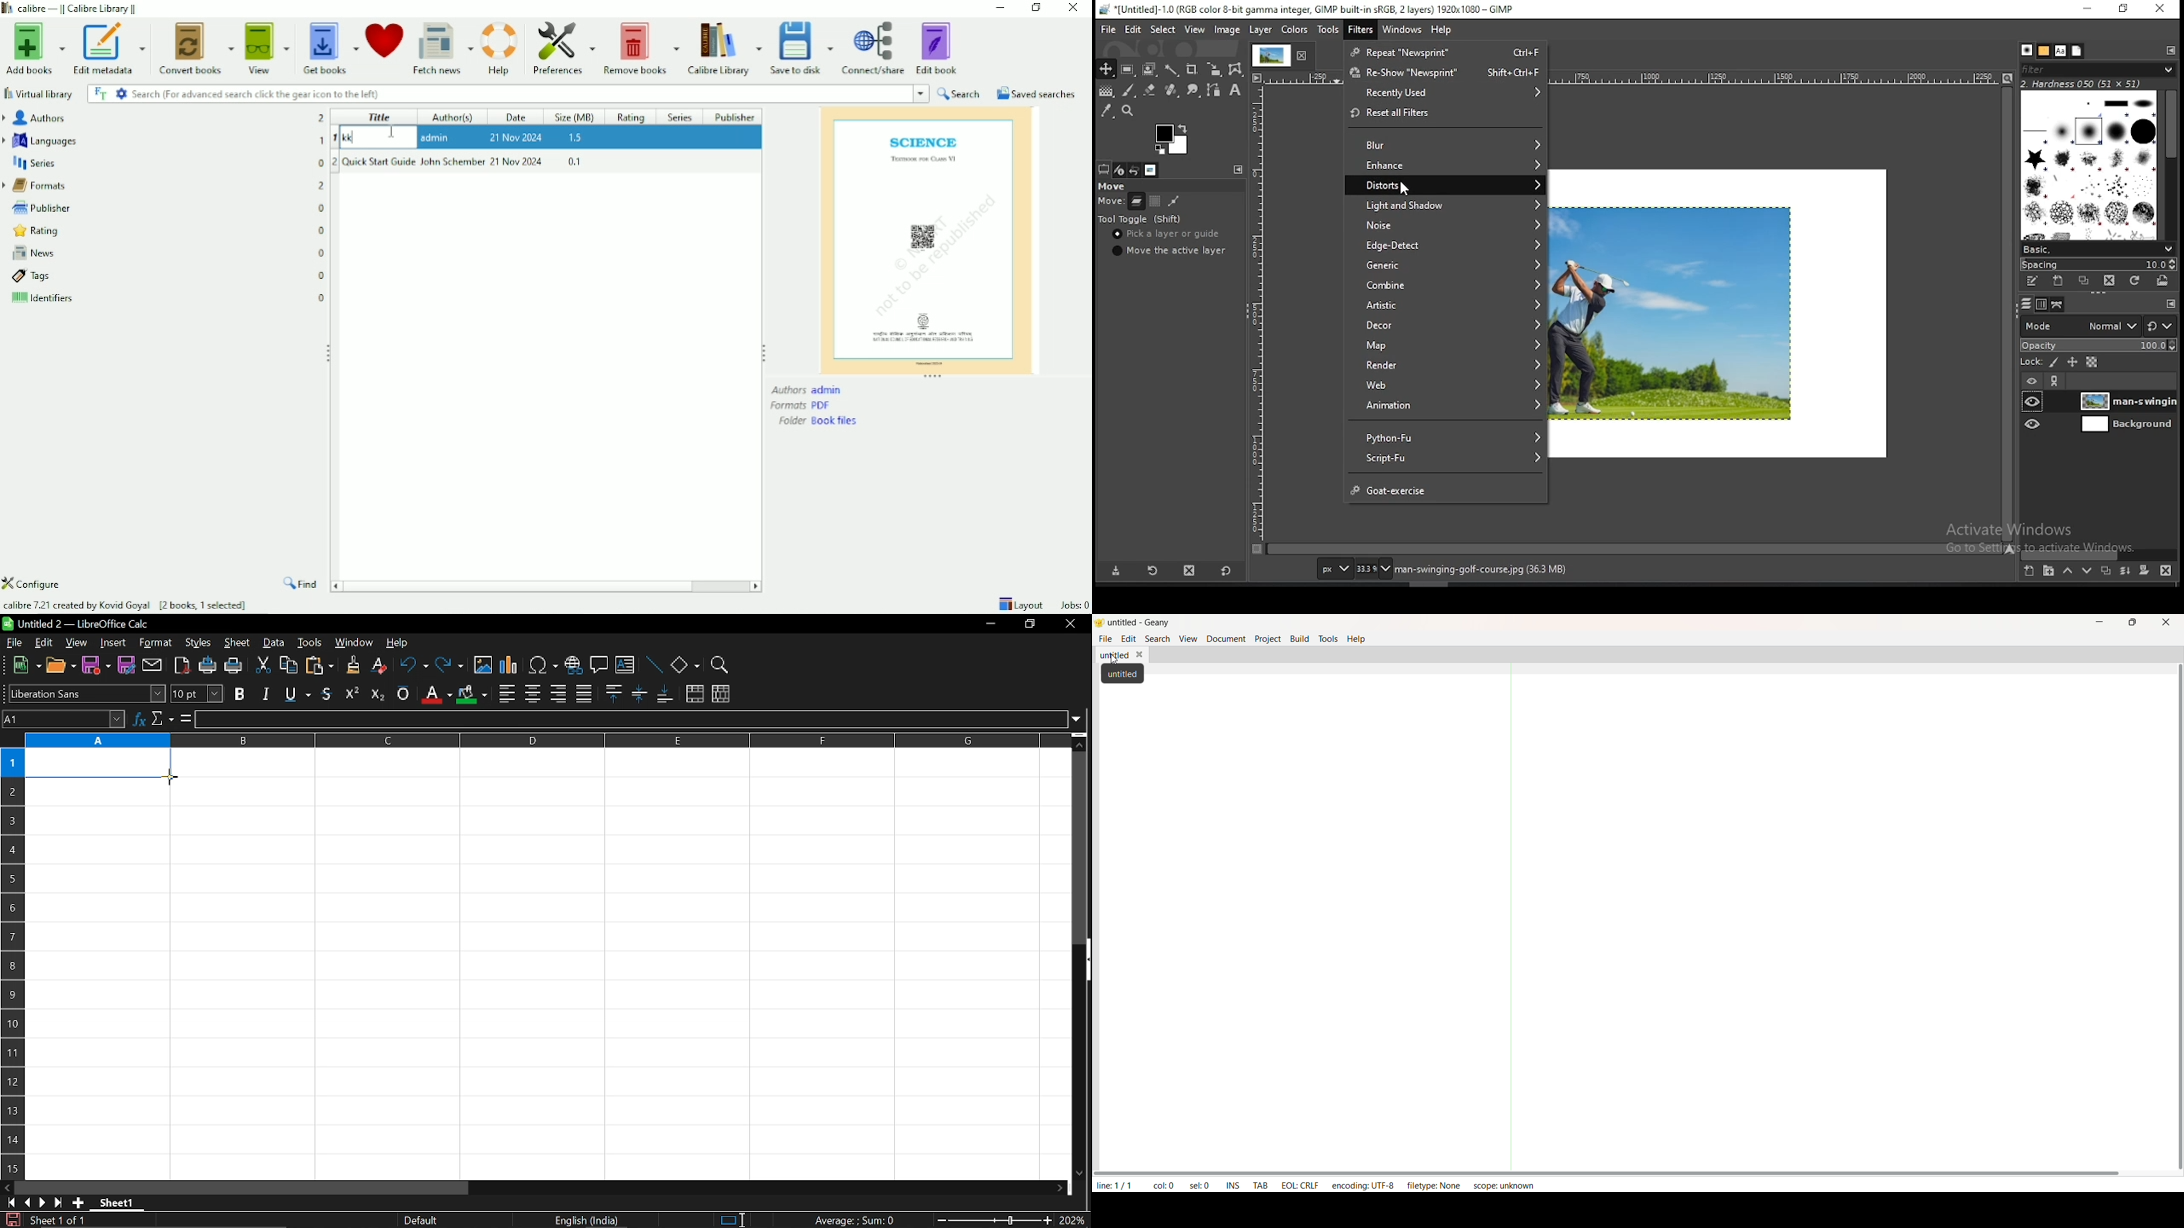  Describe the element at coordinates (2033, 424) in the screenshot. I see `layer visibility on/off` at that location.